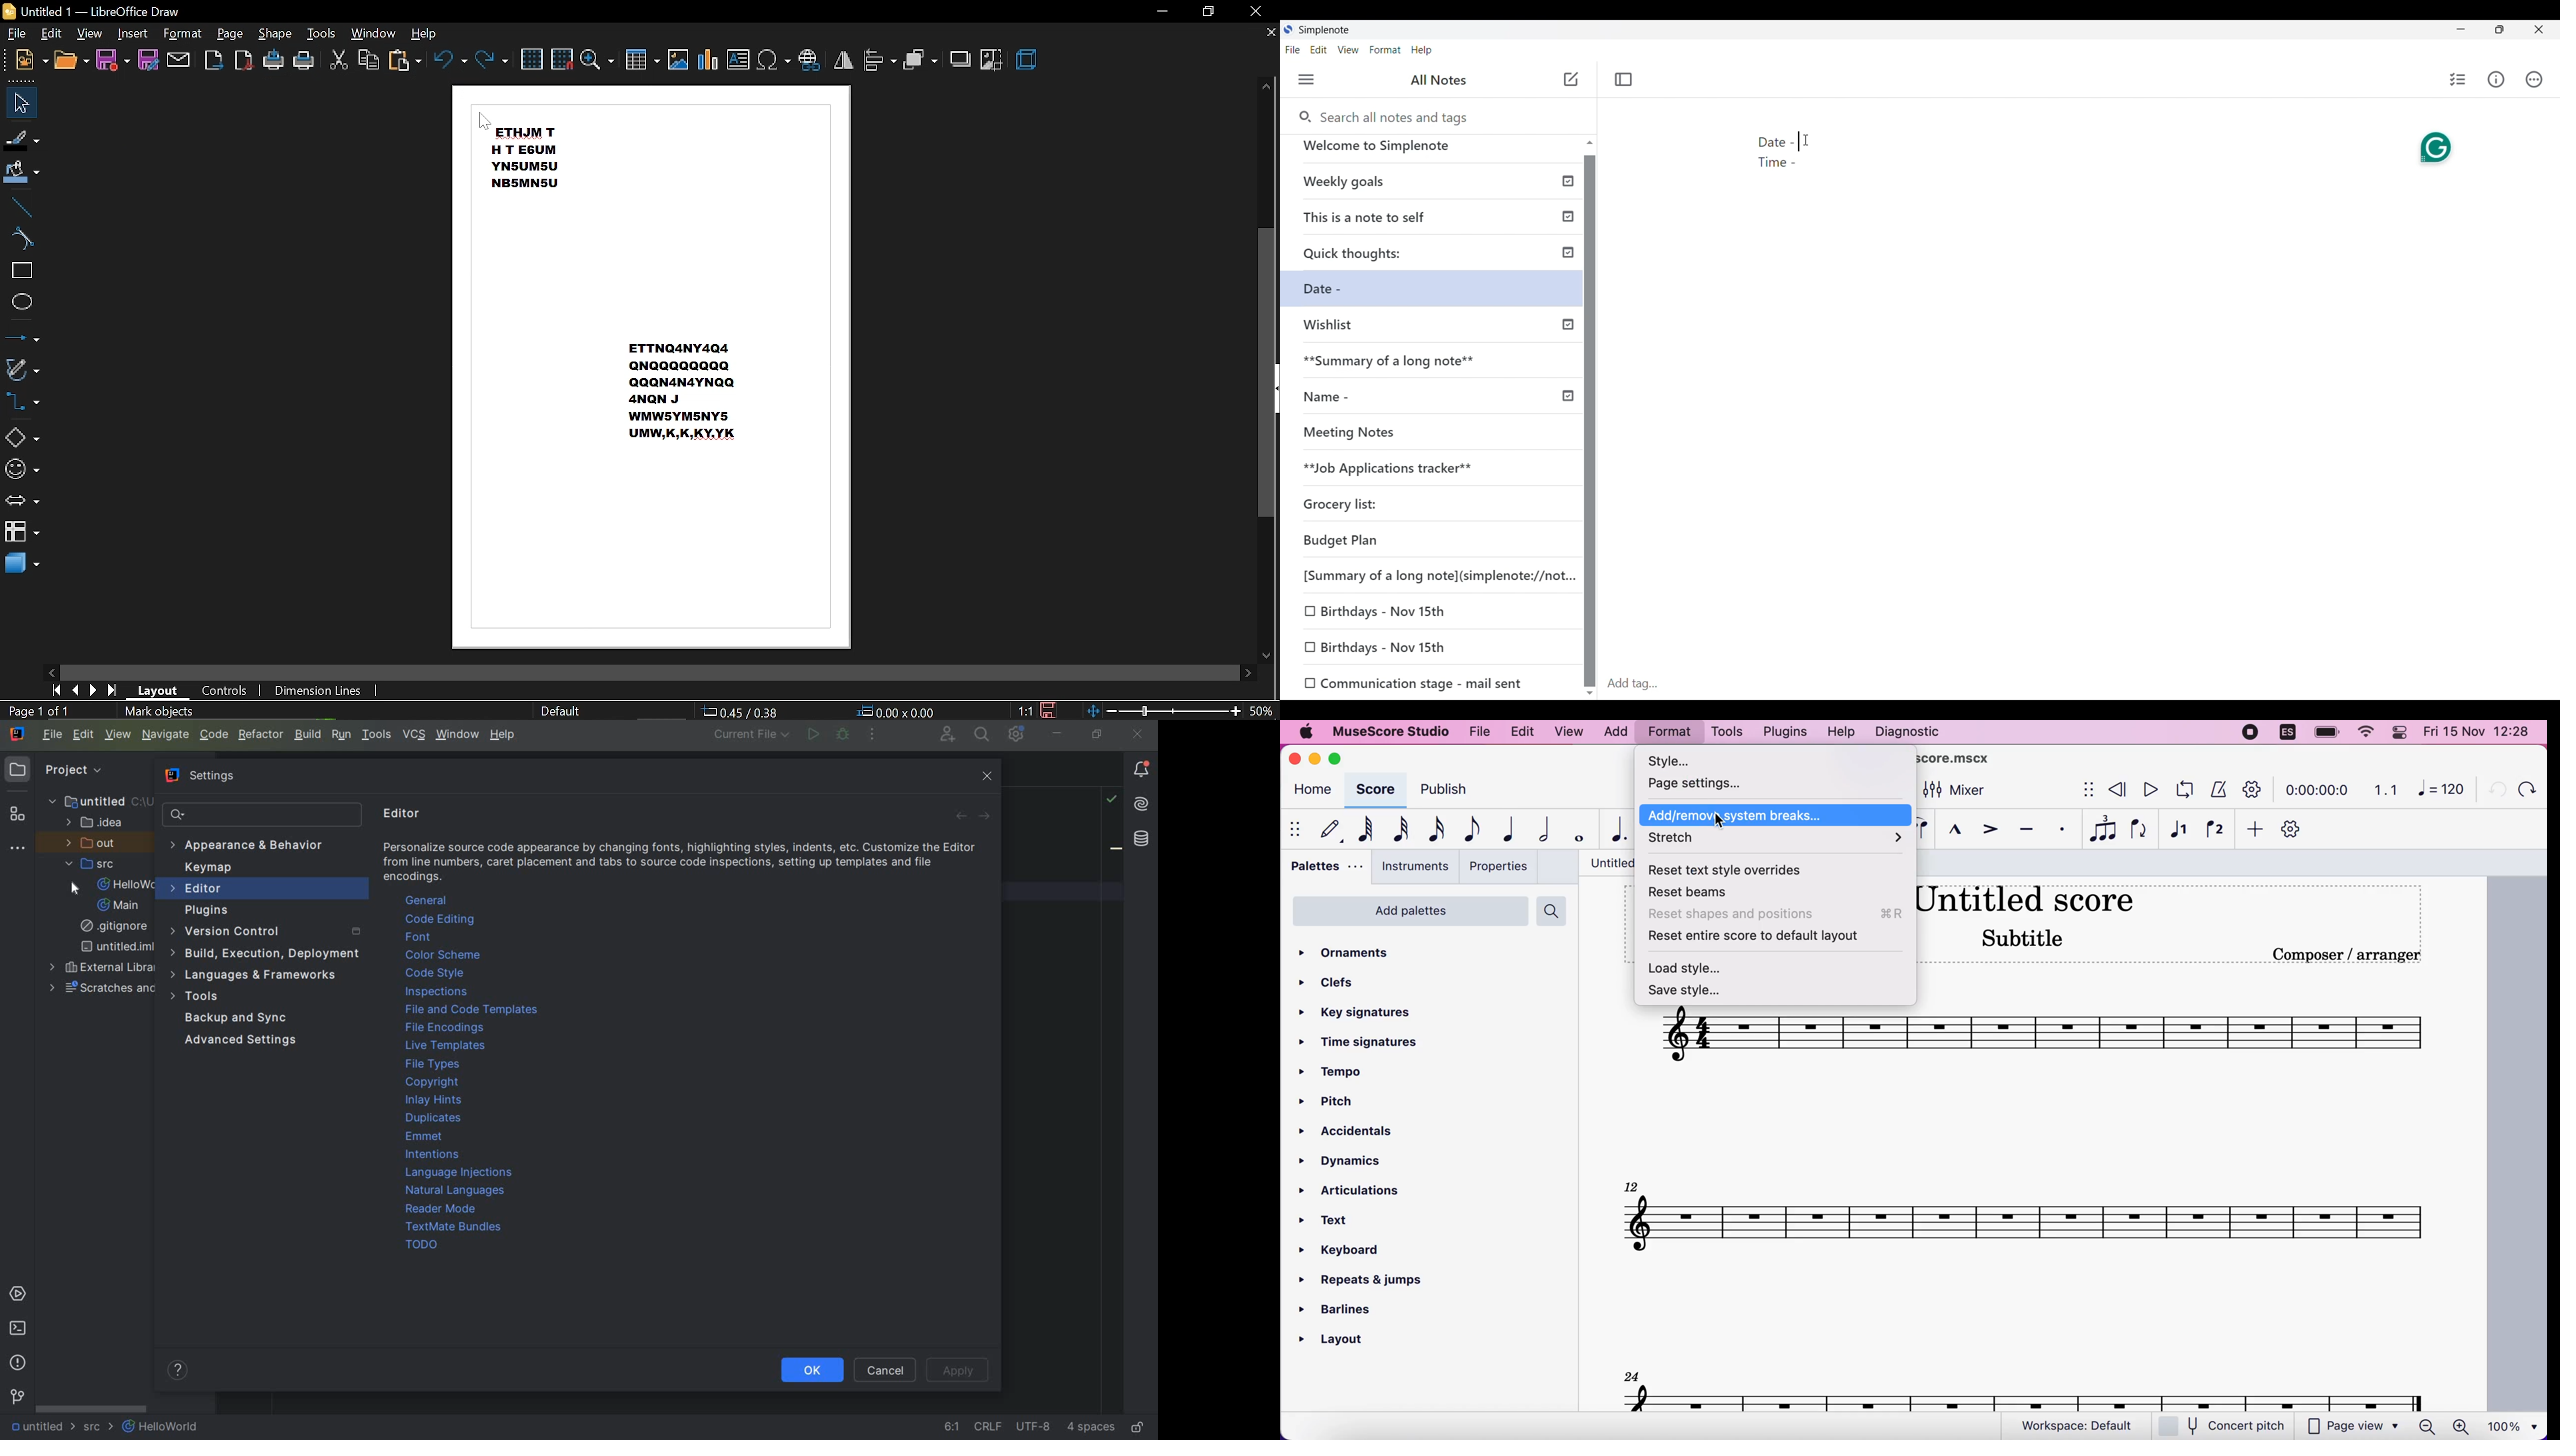  I want to click on Close interface, so click(2539, 29).